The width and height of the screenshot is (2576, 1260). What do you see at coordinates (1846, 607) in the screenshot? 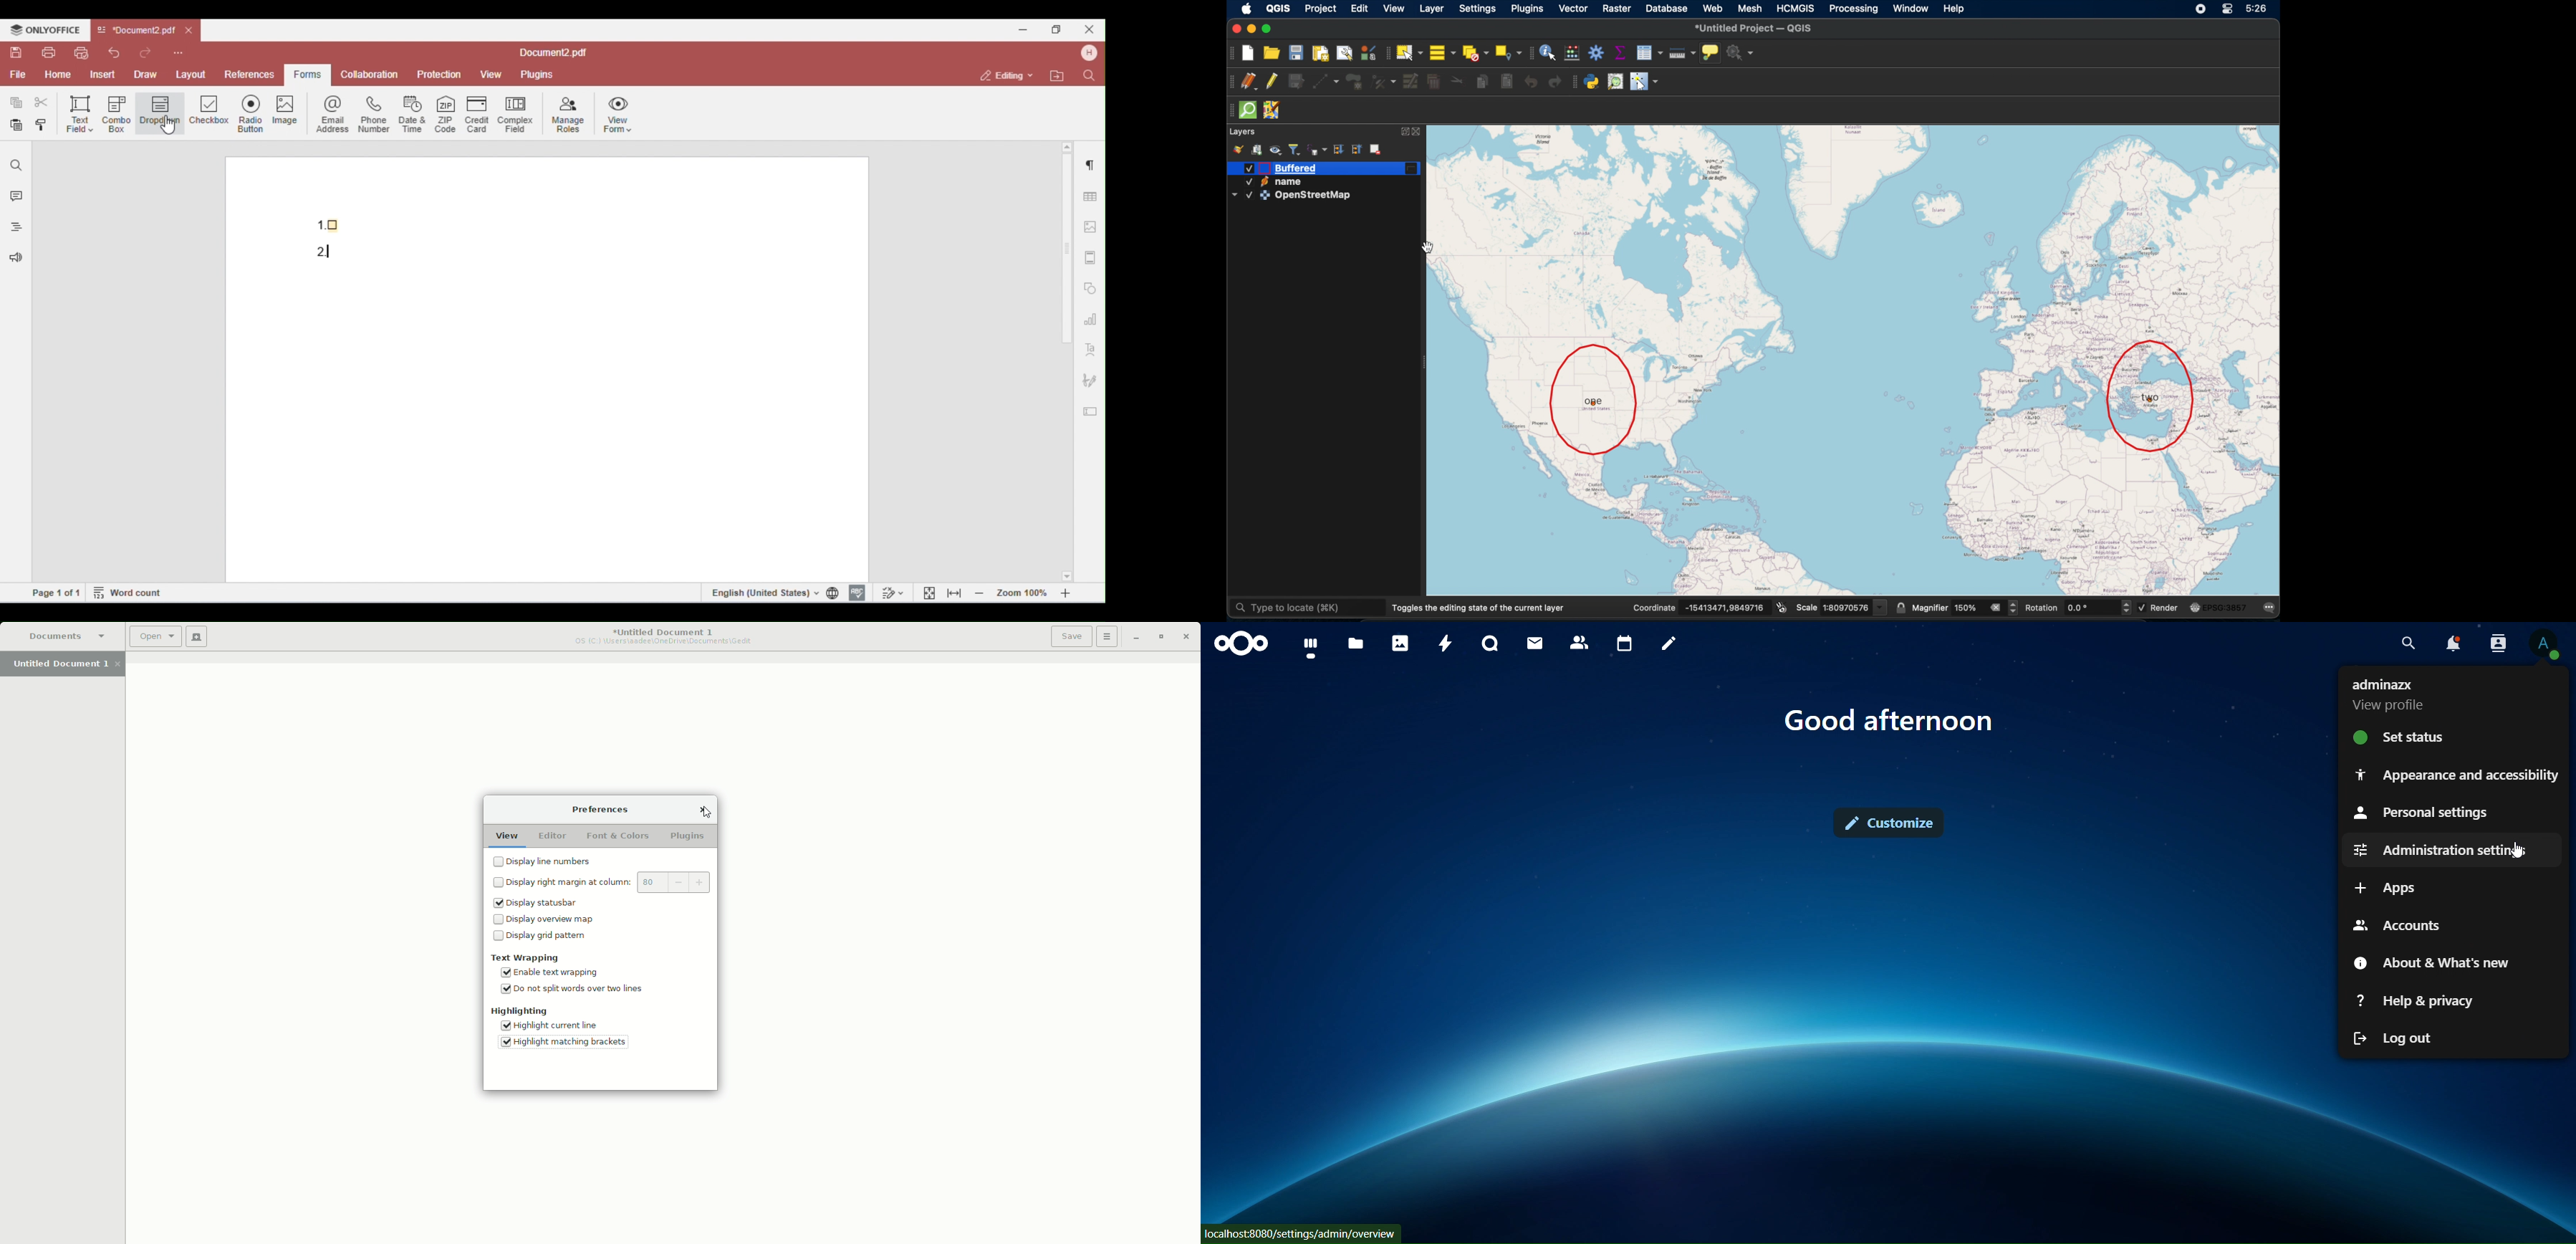
I see `scale vlaue` at bounding box center [1846, 607].